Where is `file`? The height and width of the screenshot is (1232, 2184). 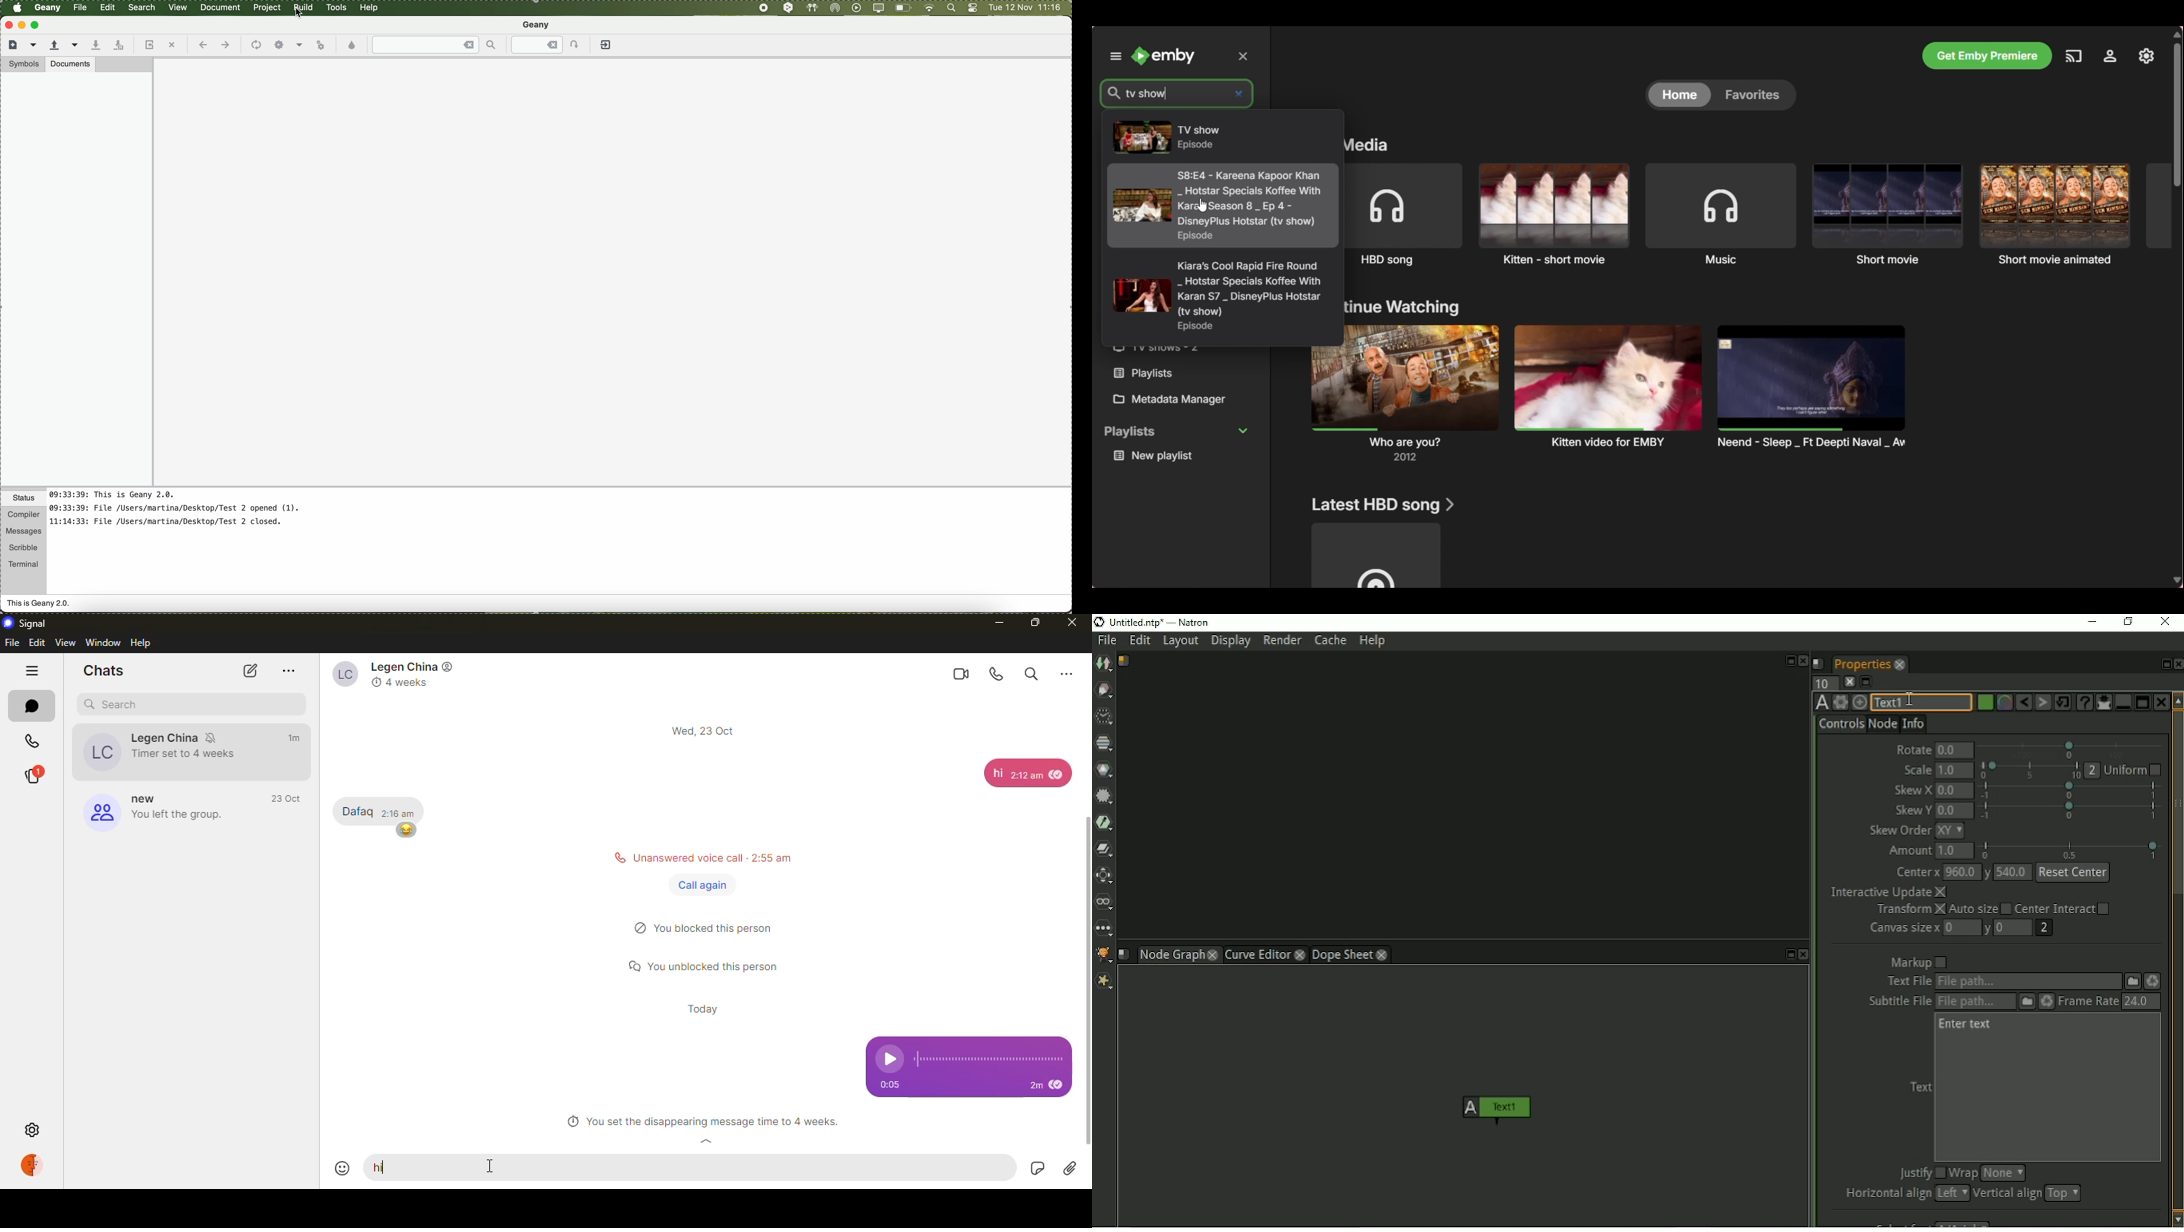
file is located at coordinates (12, 643).